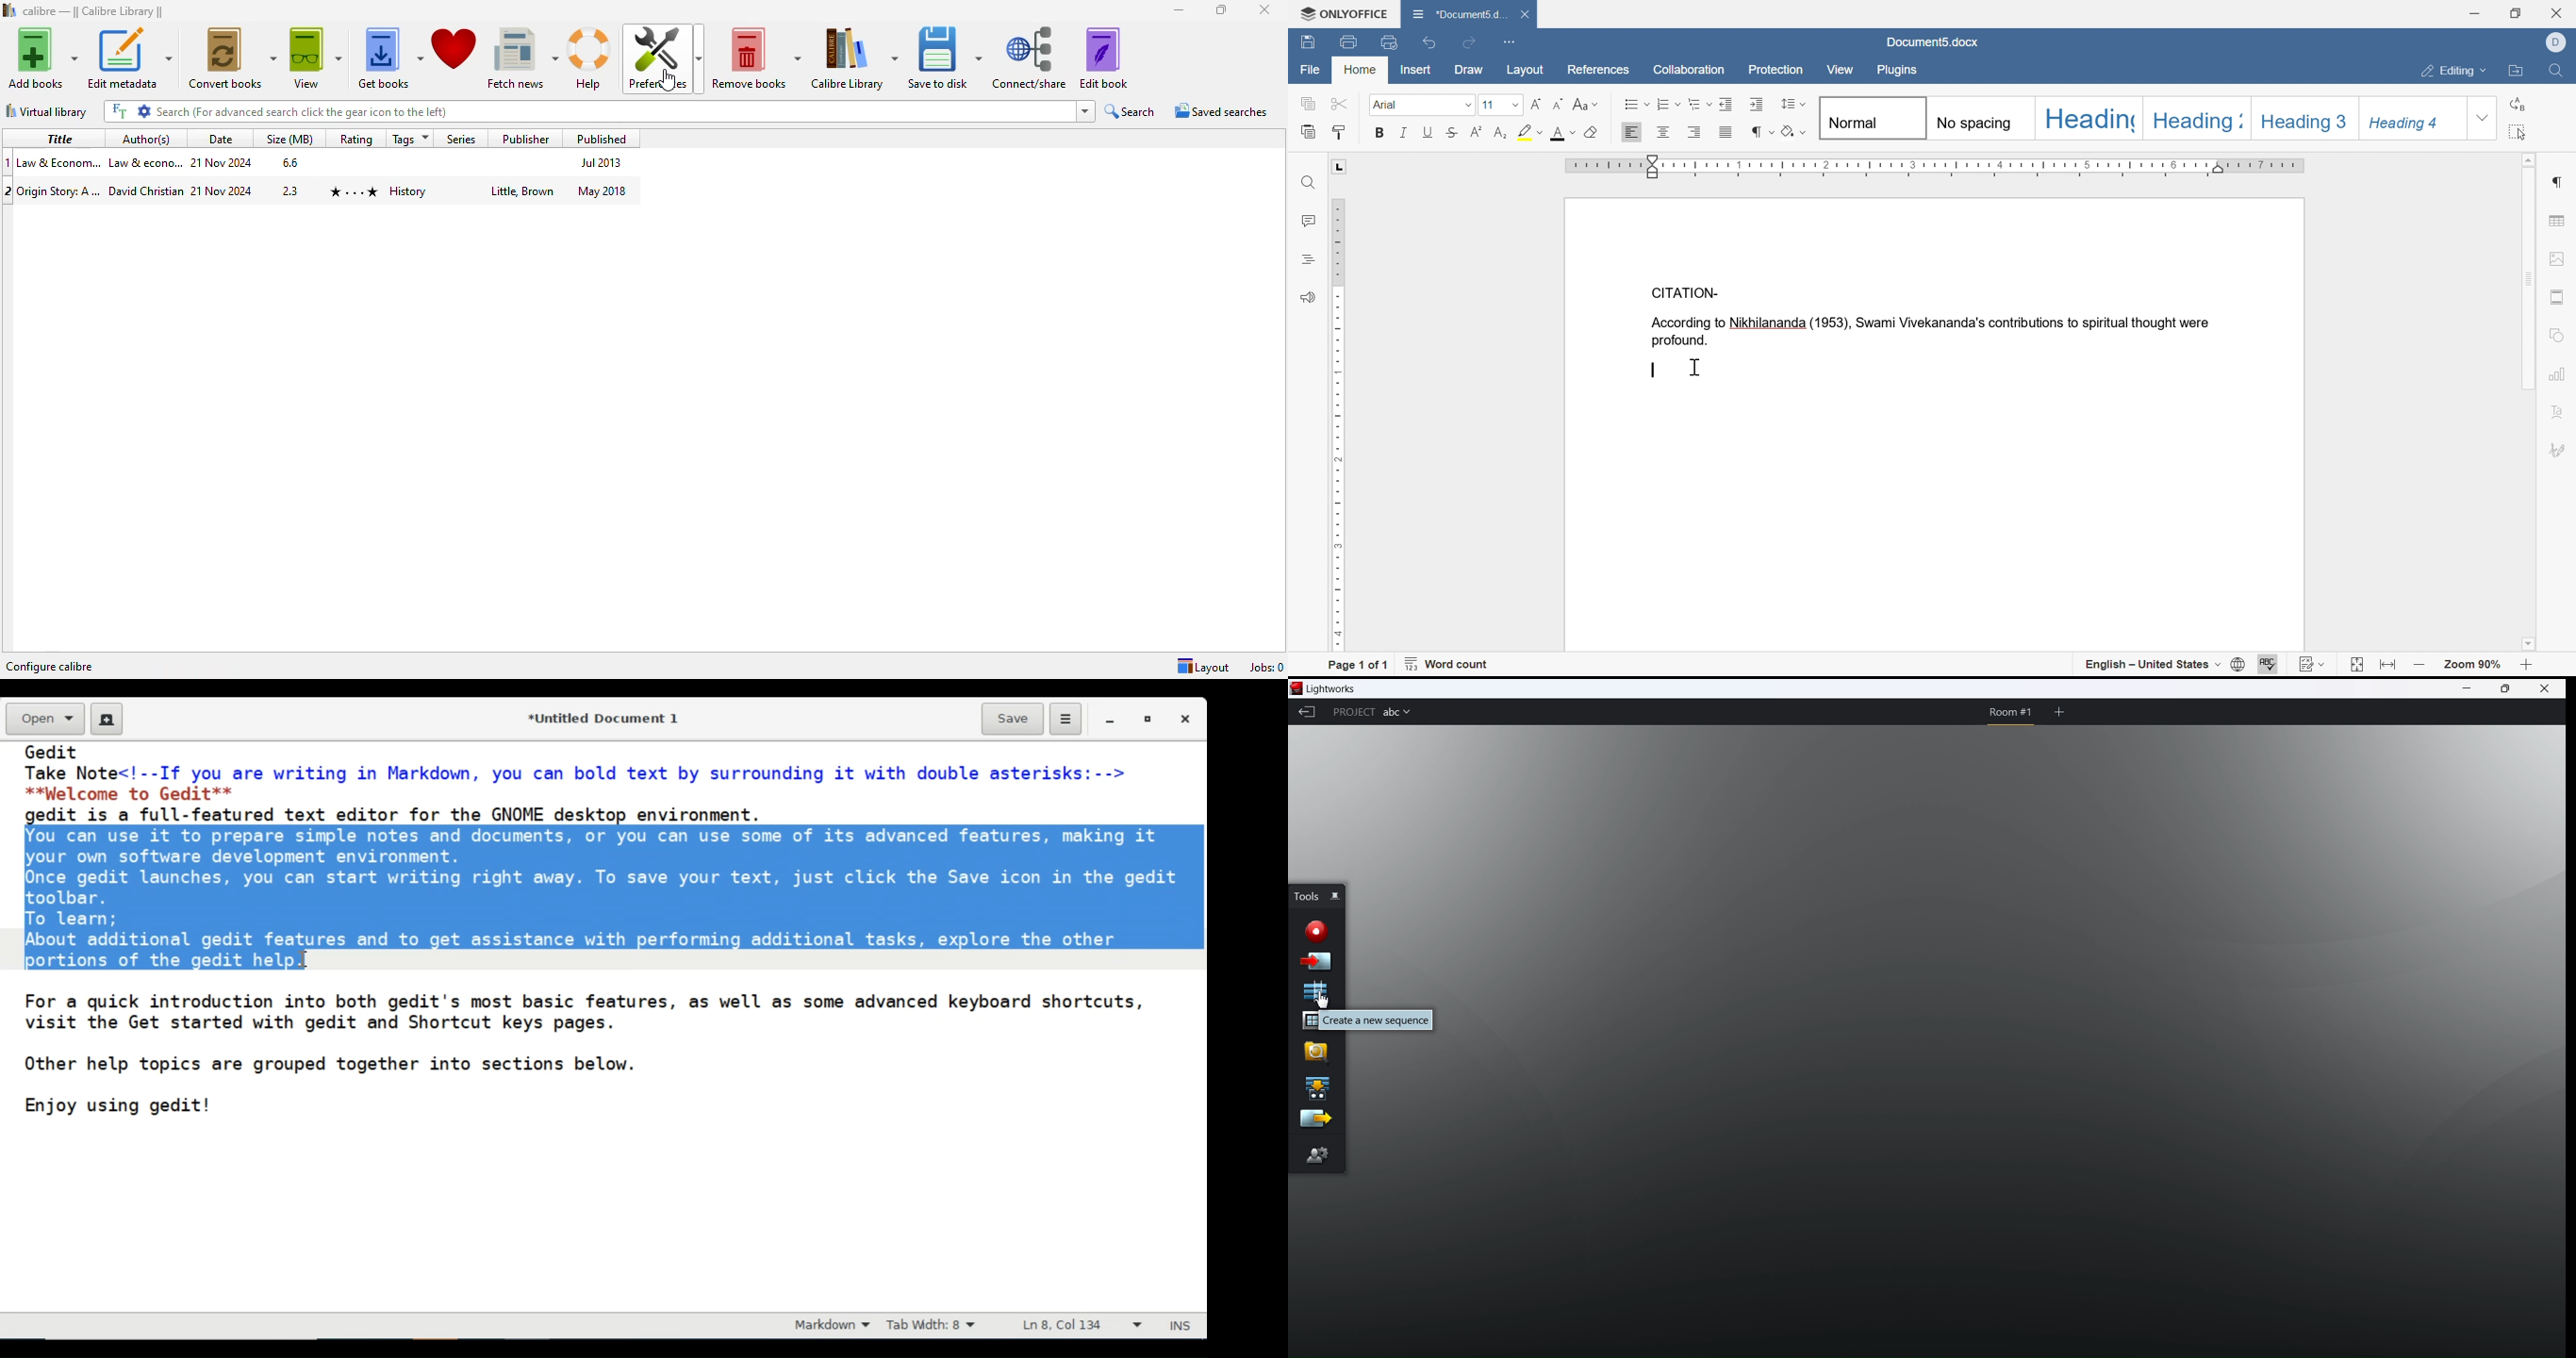 This screenshot has width=2576, height=1372. I want to click on project name, so click(1402, 714).